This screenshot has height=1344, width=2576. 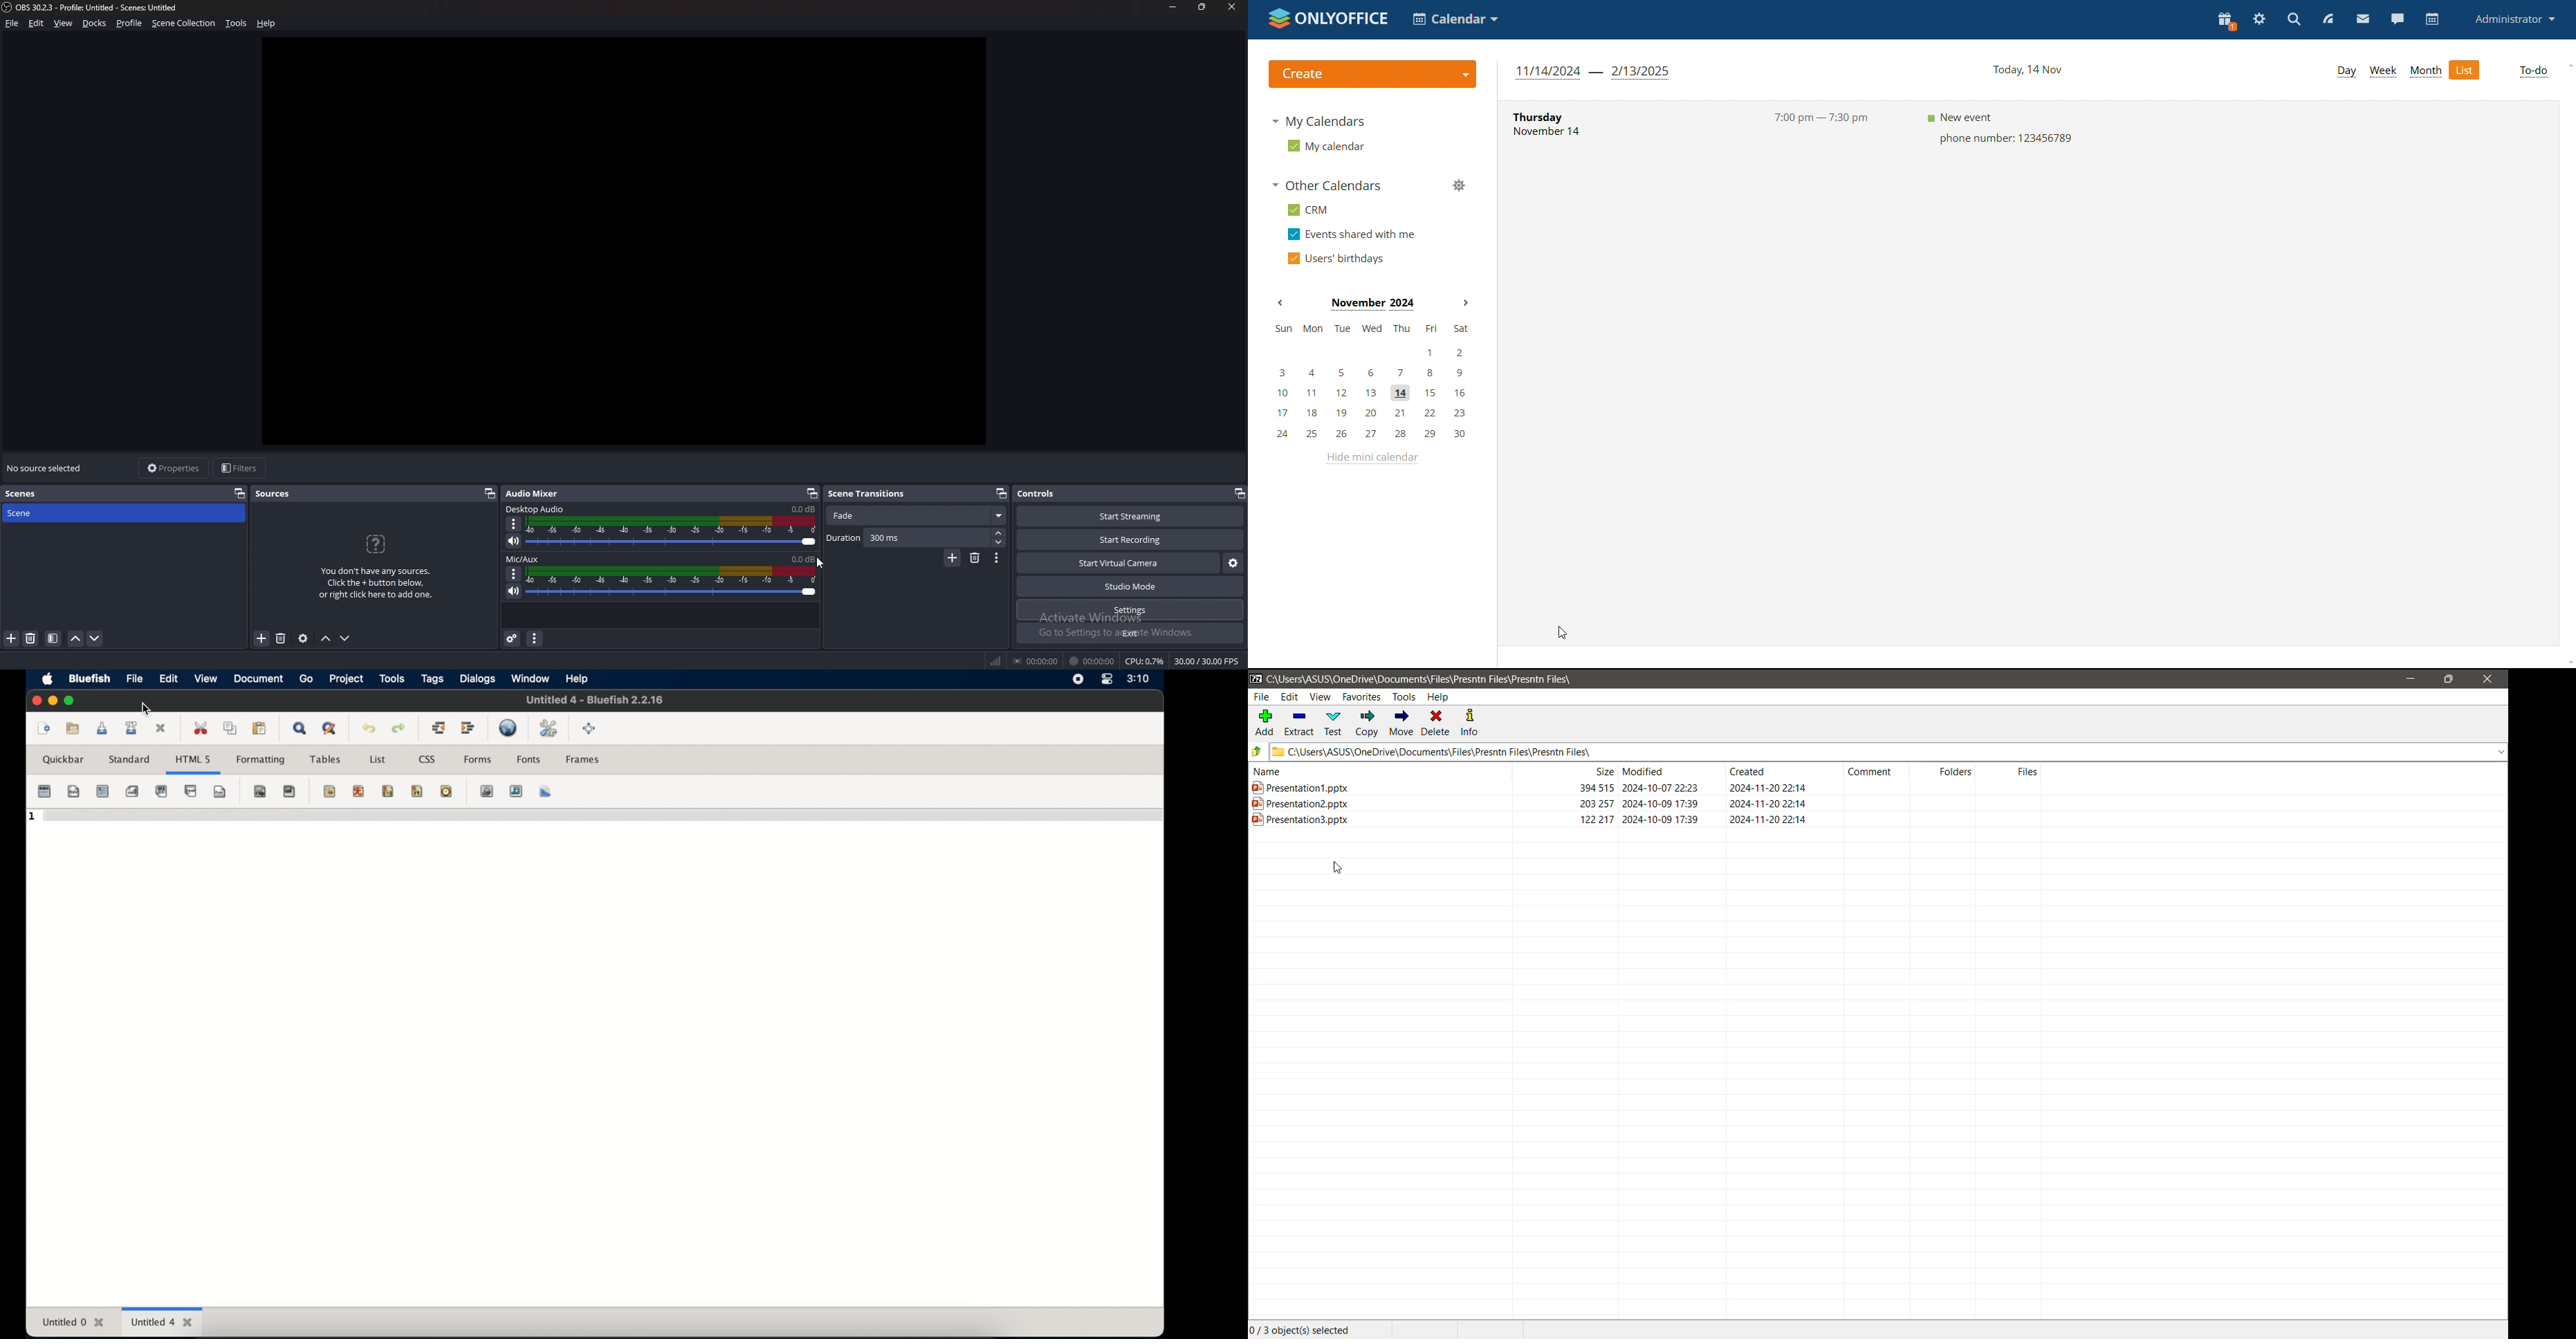 I want to click on select application, so click(x=1457, y=18).